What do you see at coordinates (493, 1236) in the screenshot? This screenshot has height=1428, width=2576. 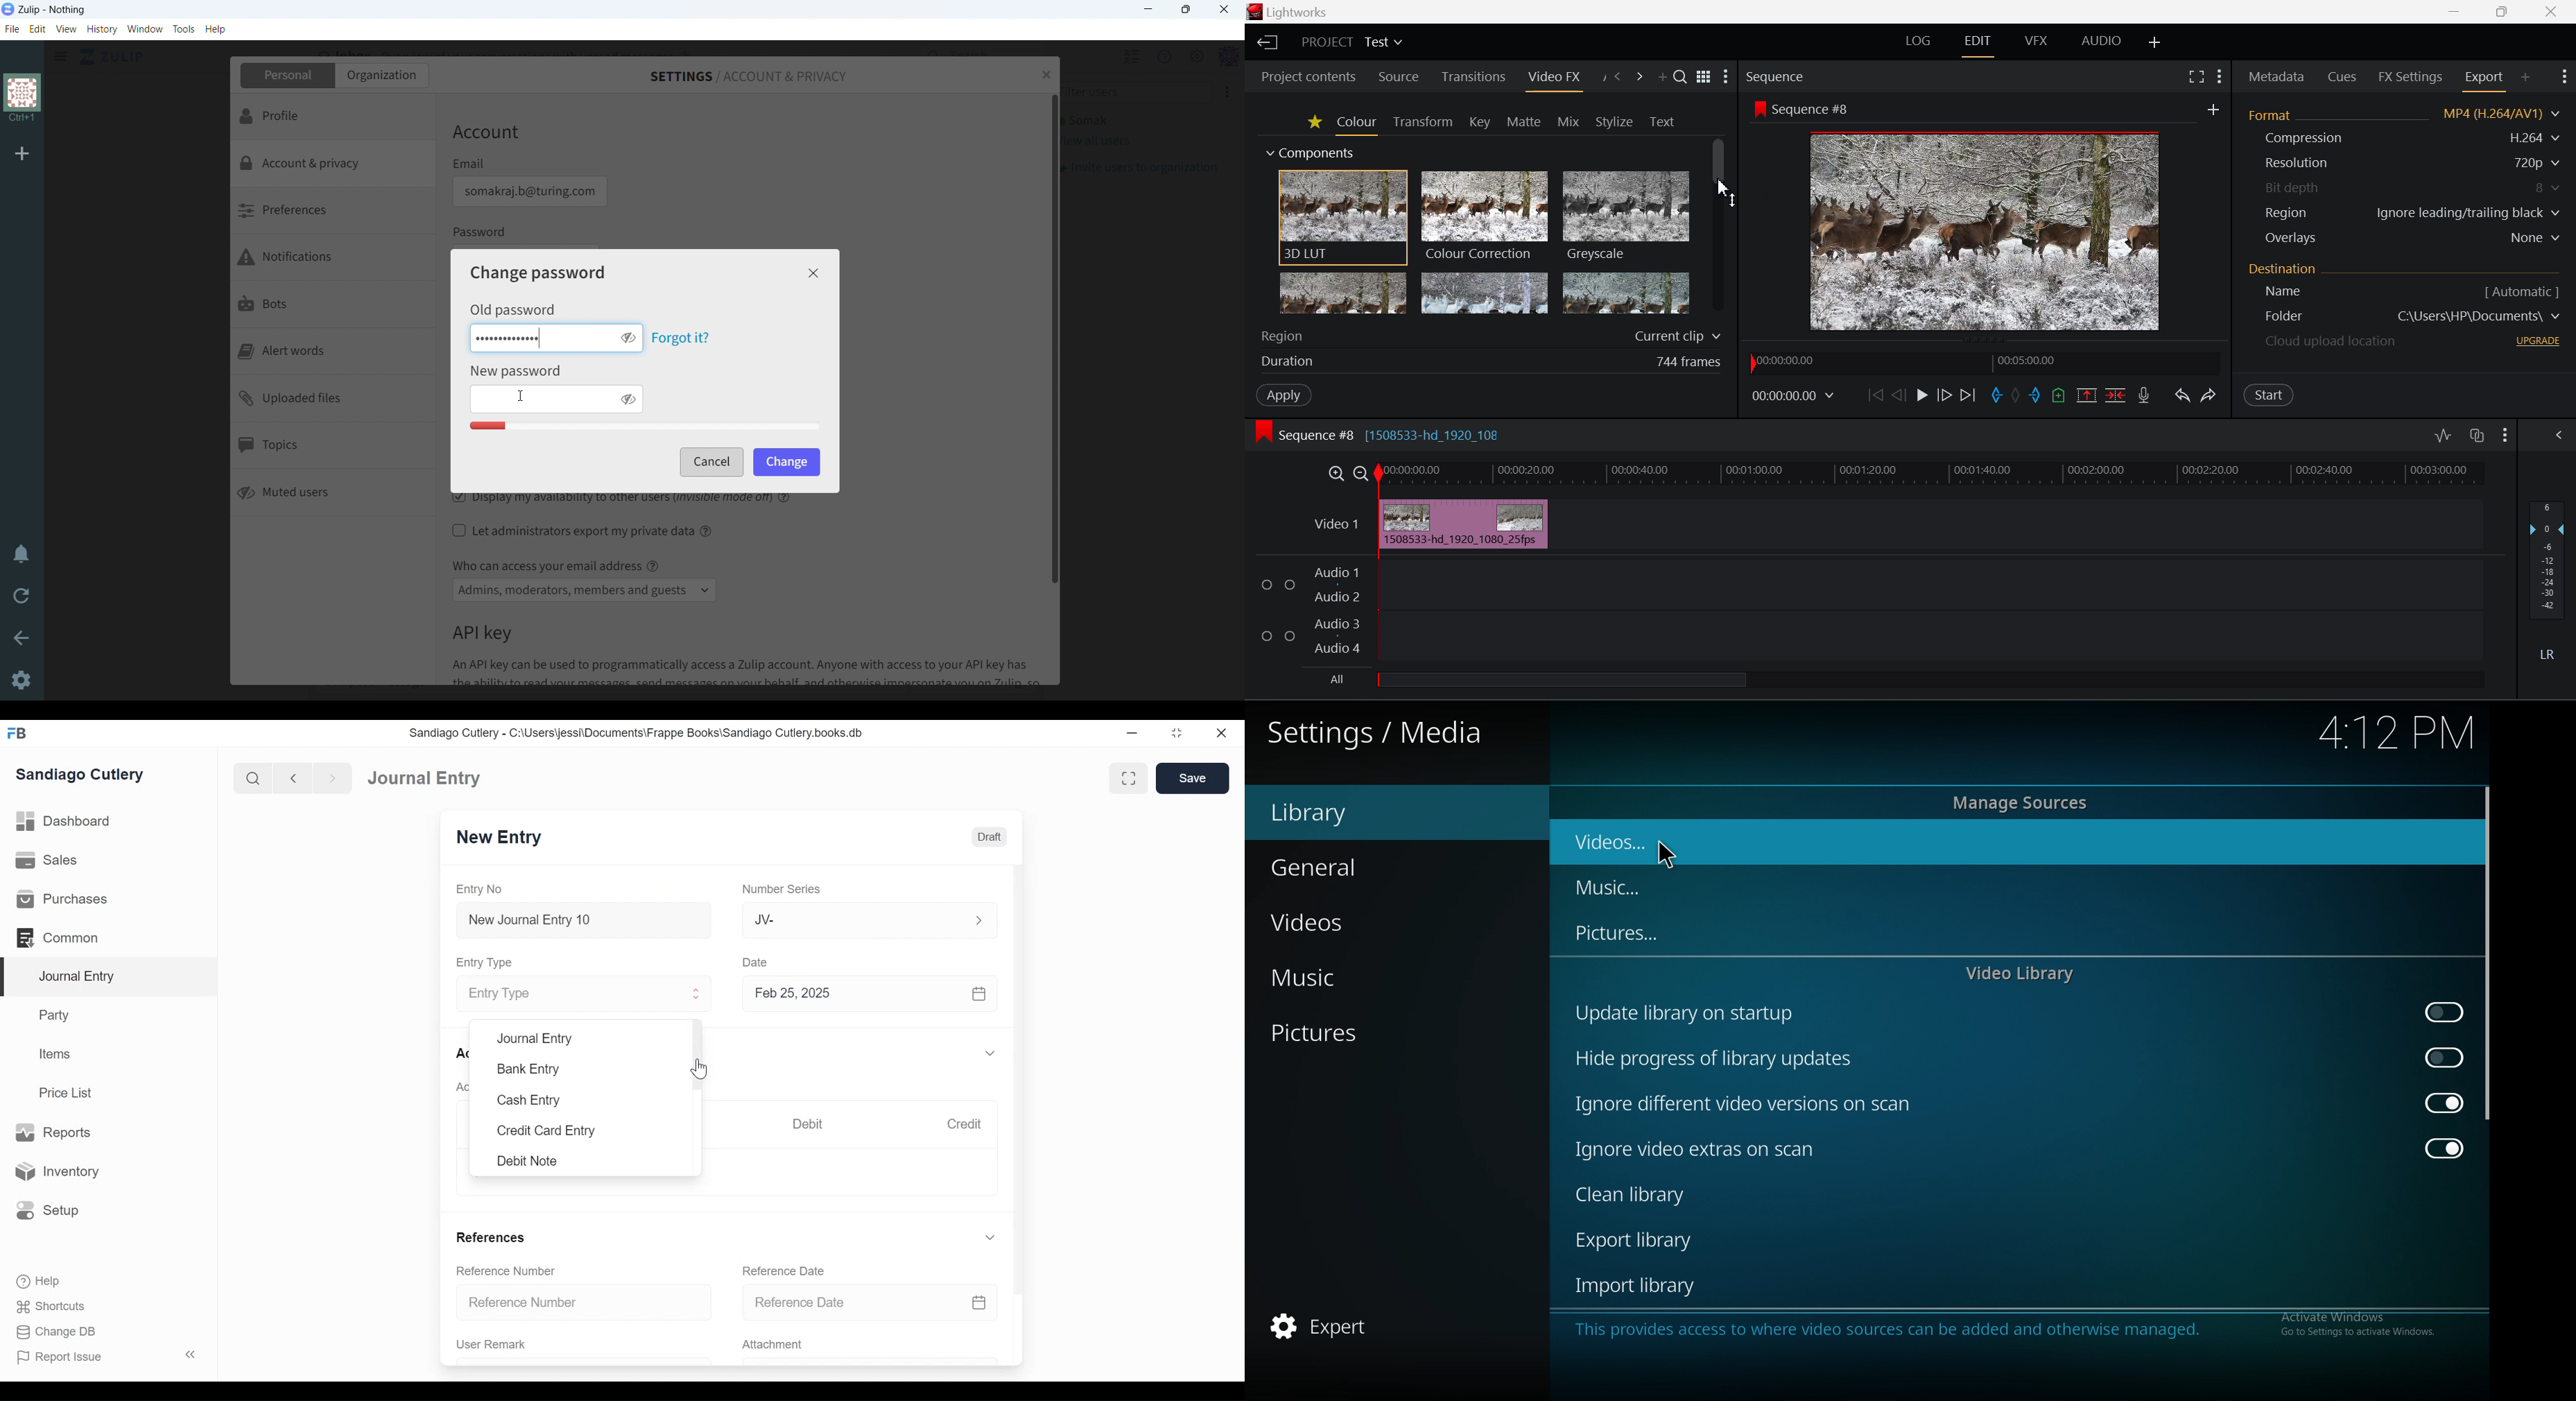 I see `References` at bounding box center [493, 1236].